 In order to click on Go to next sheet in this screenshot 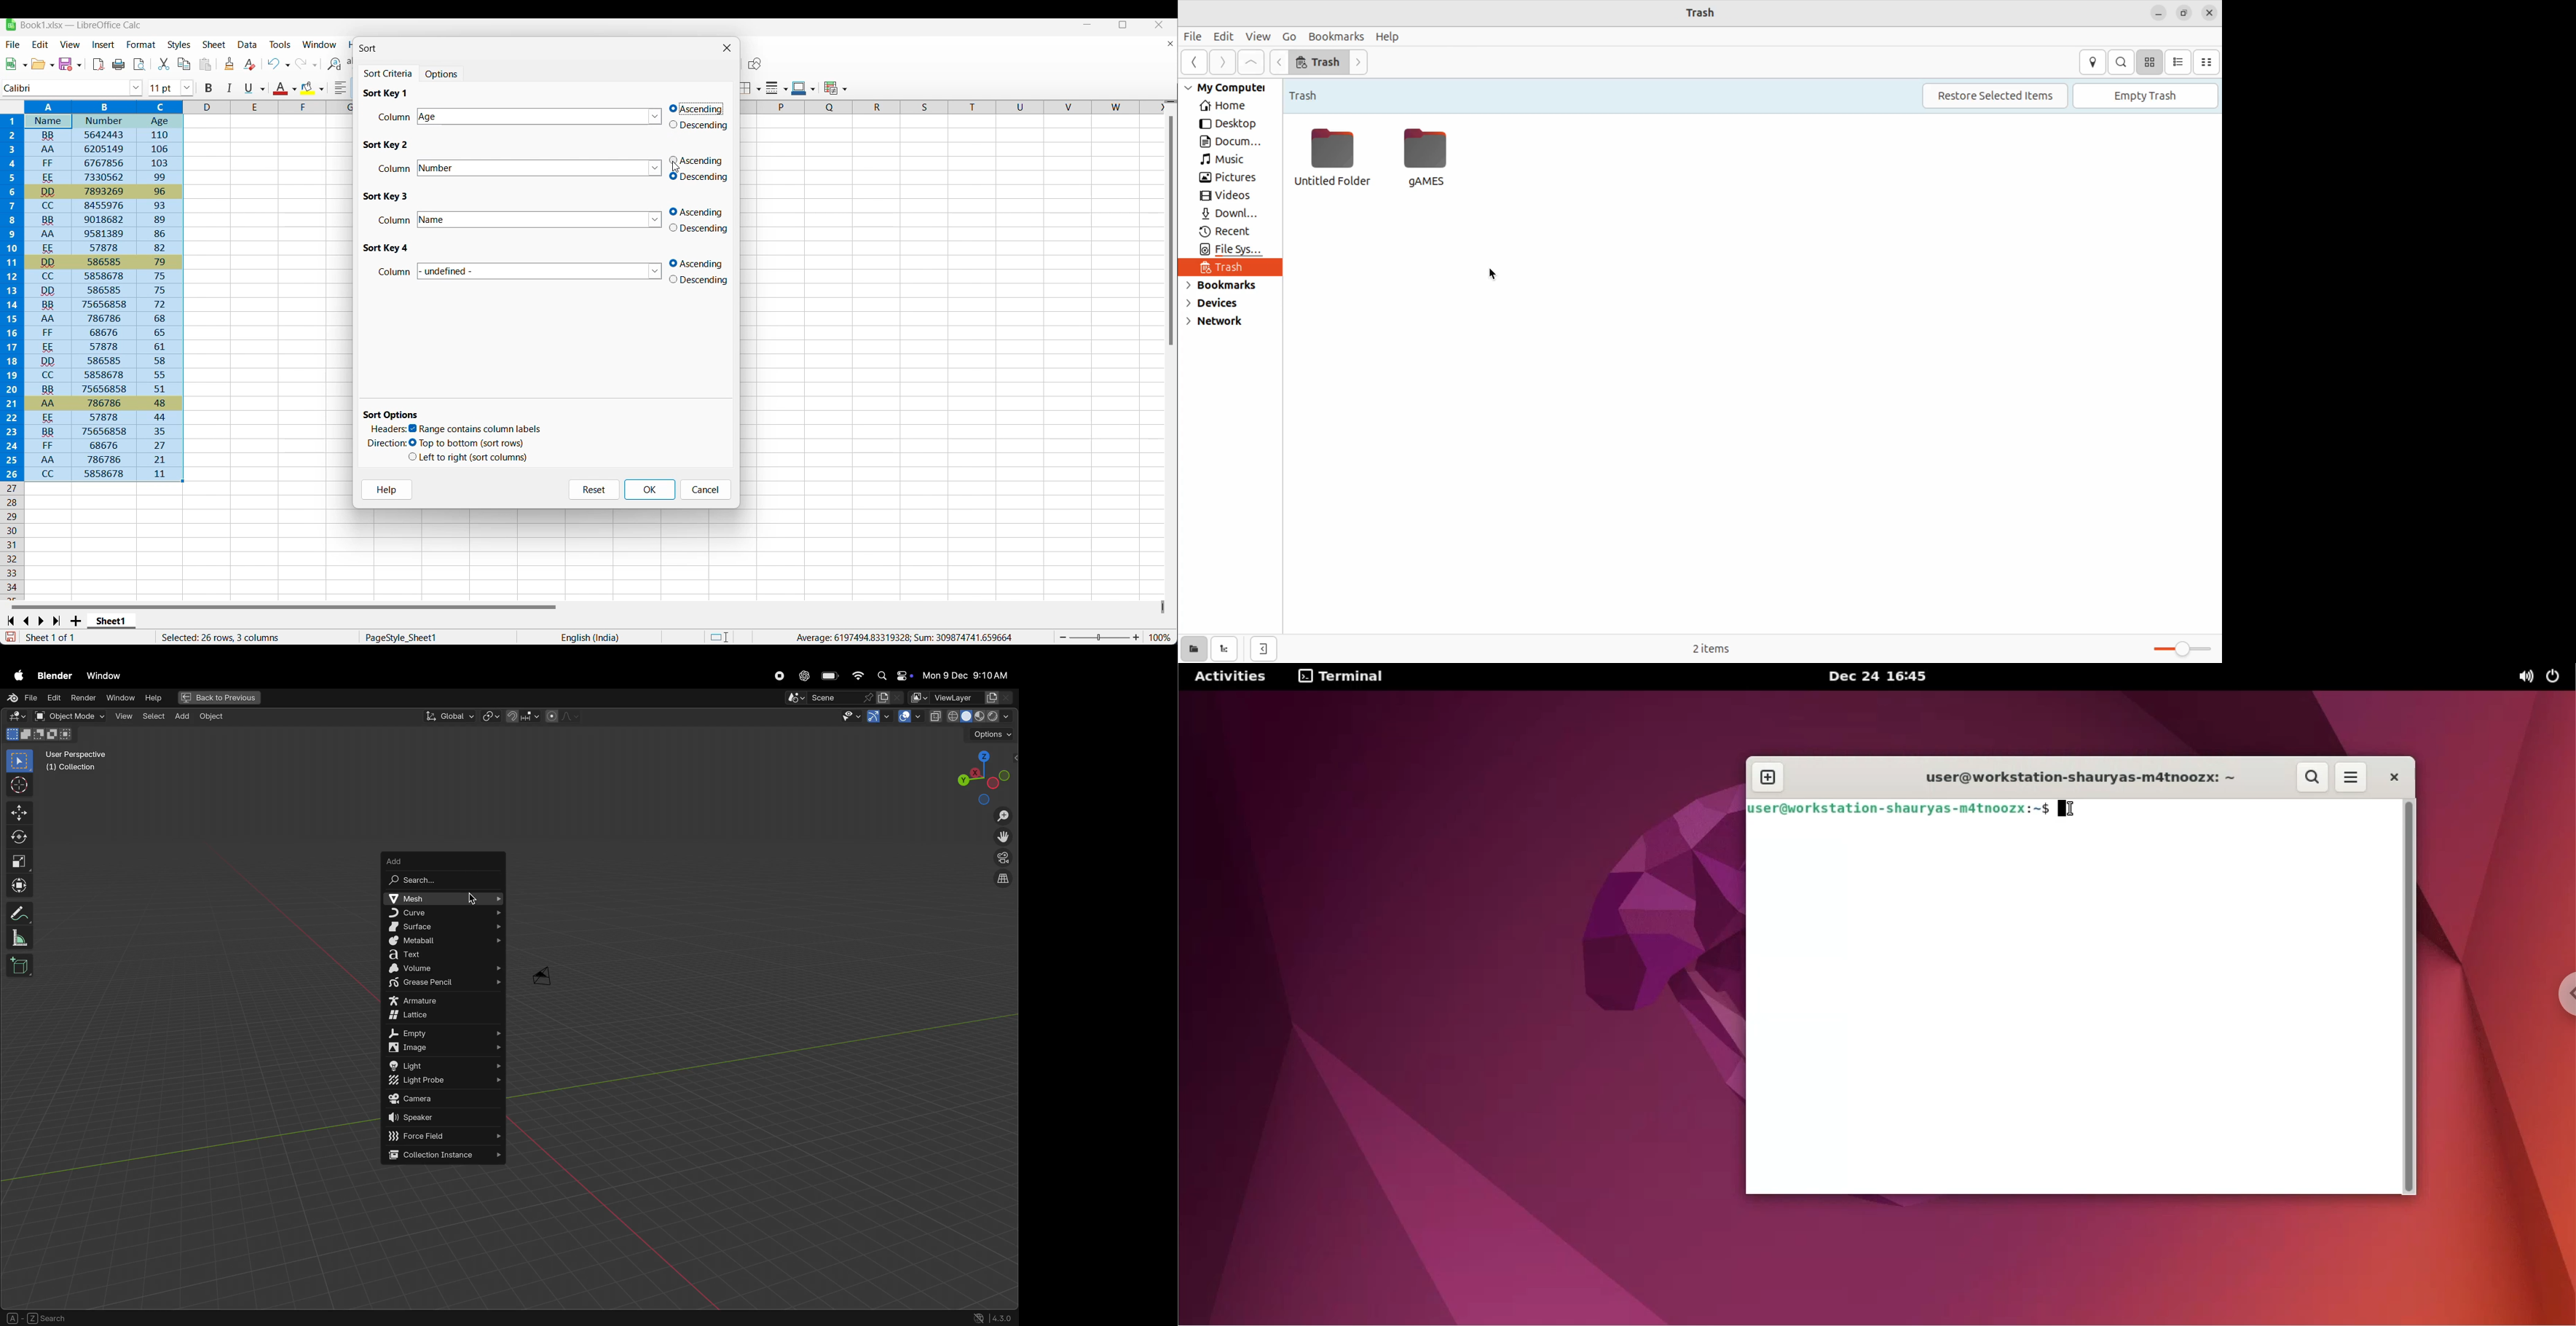, I will do `click(41, 621)`.